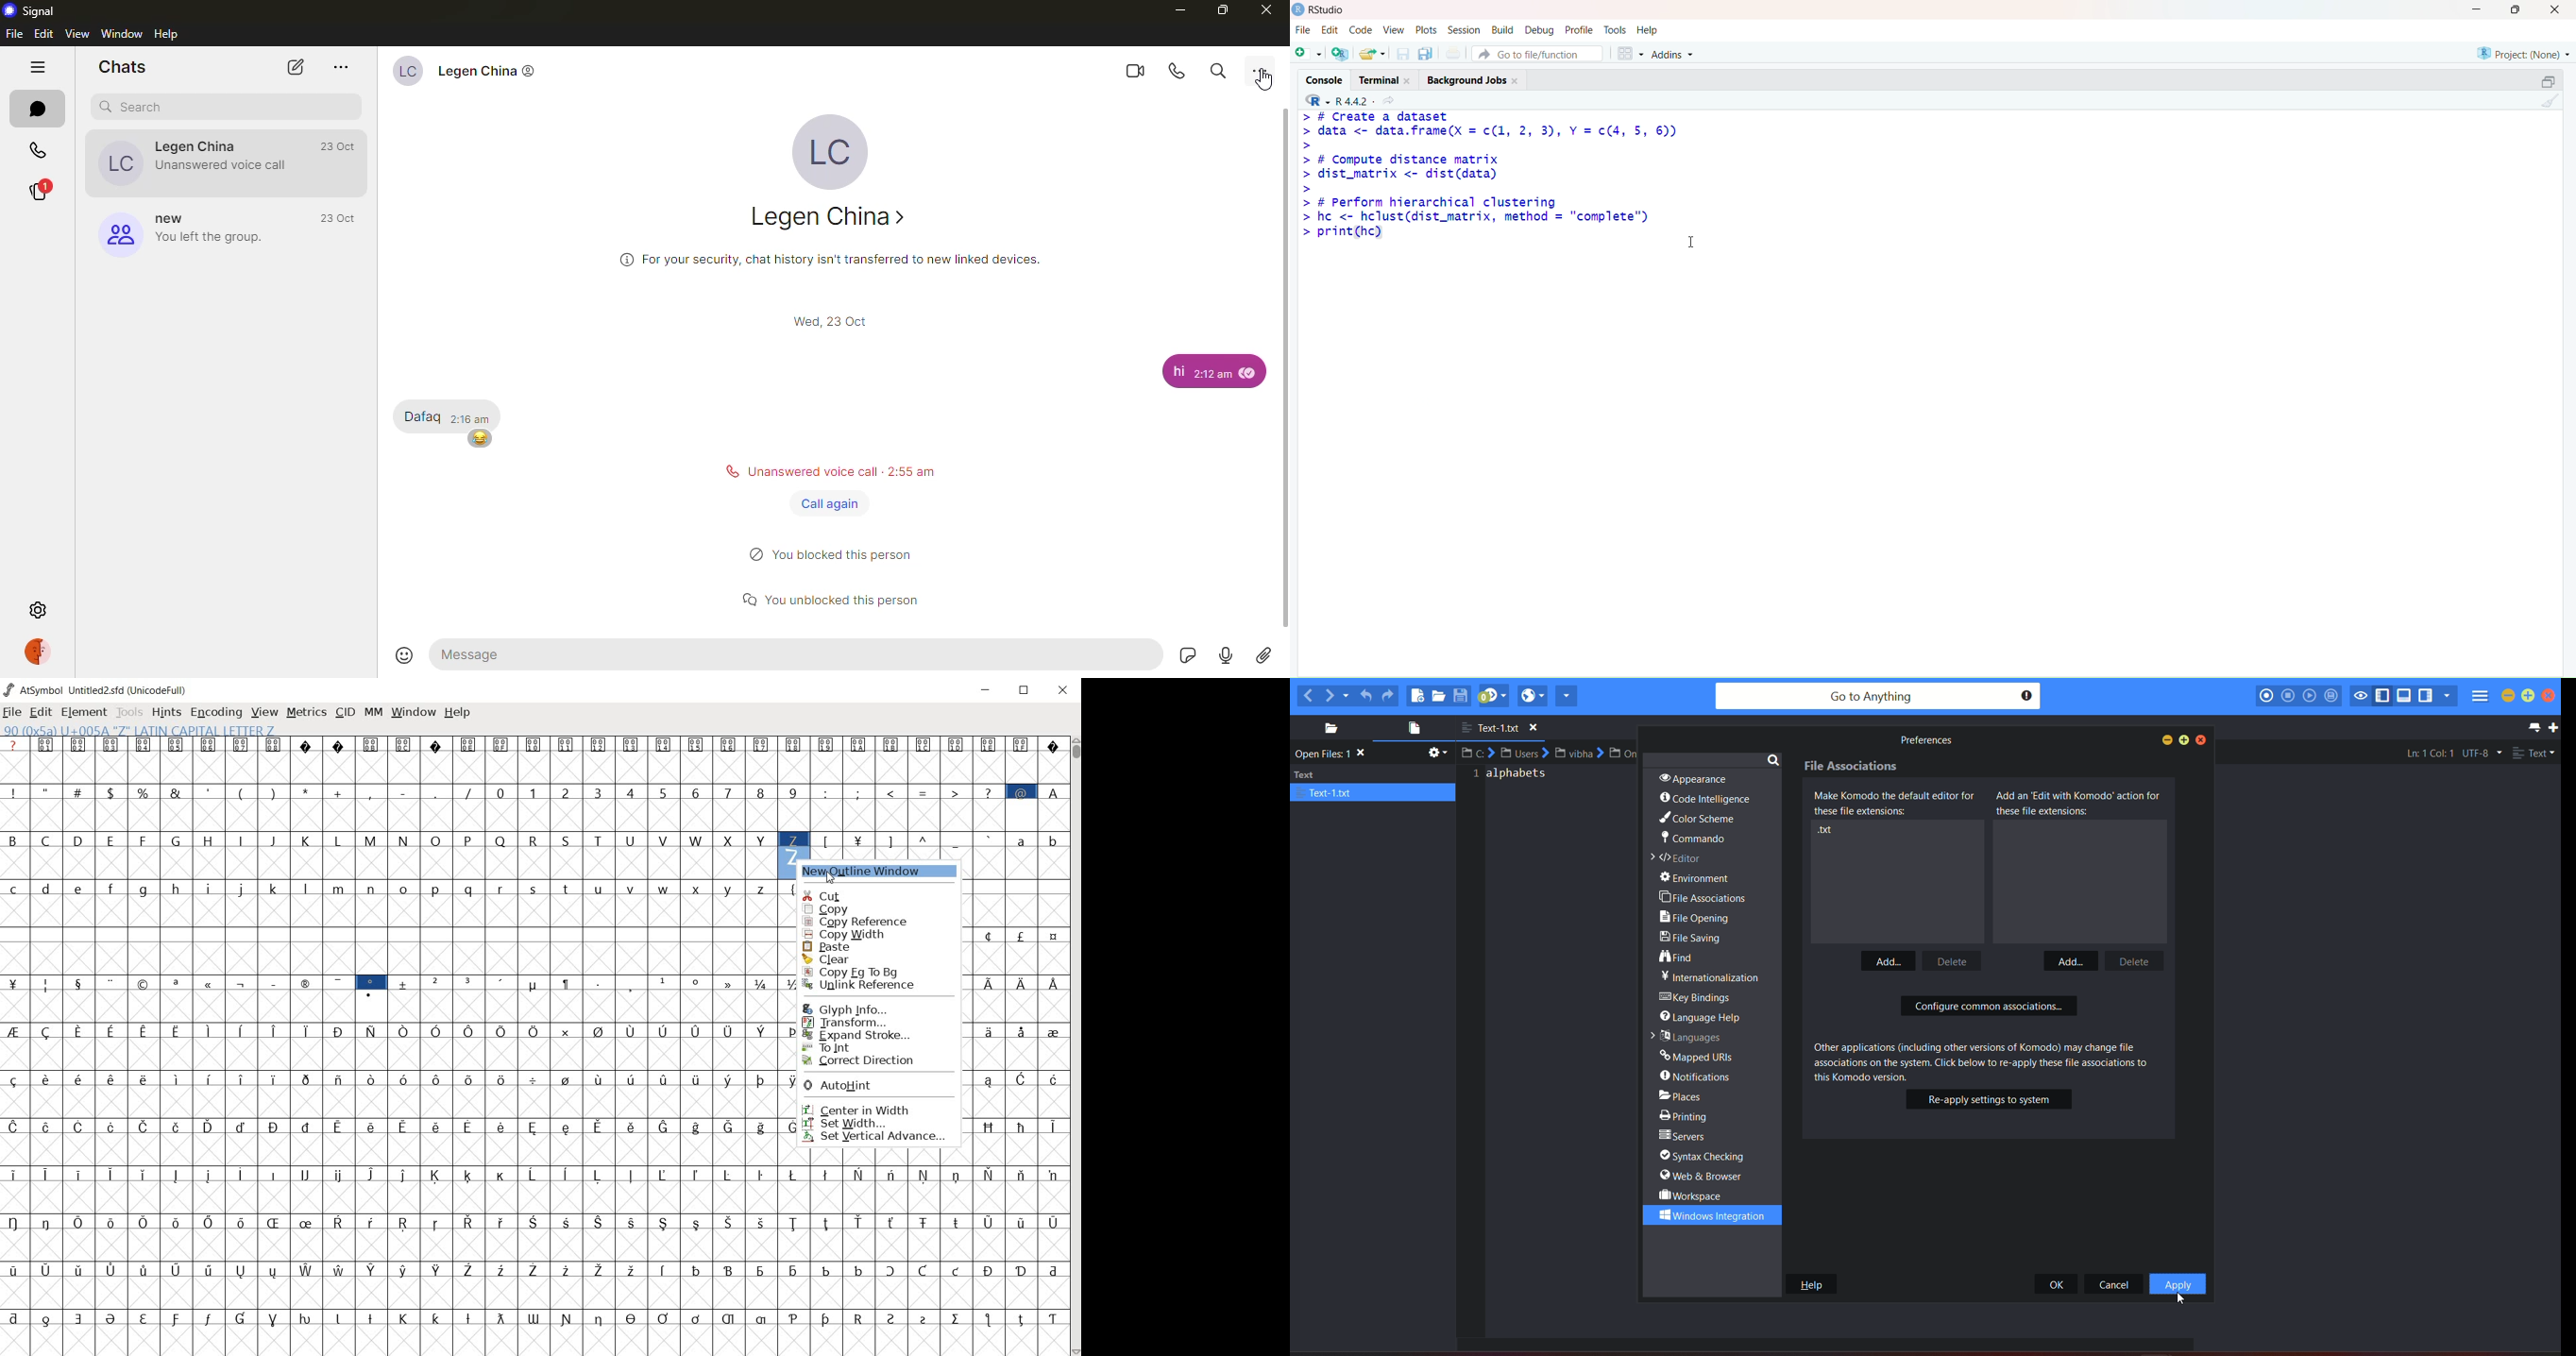  I want to click on search, so click(1220, 69).